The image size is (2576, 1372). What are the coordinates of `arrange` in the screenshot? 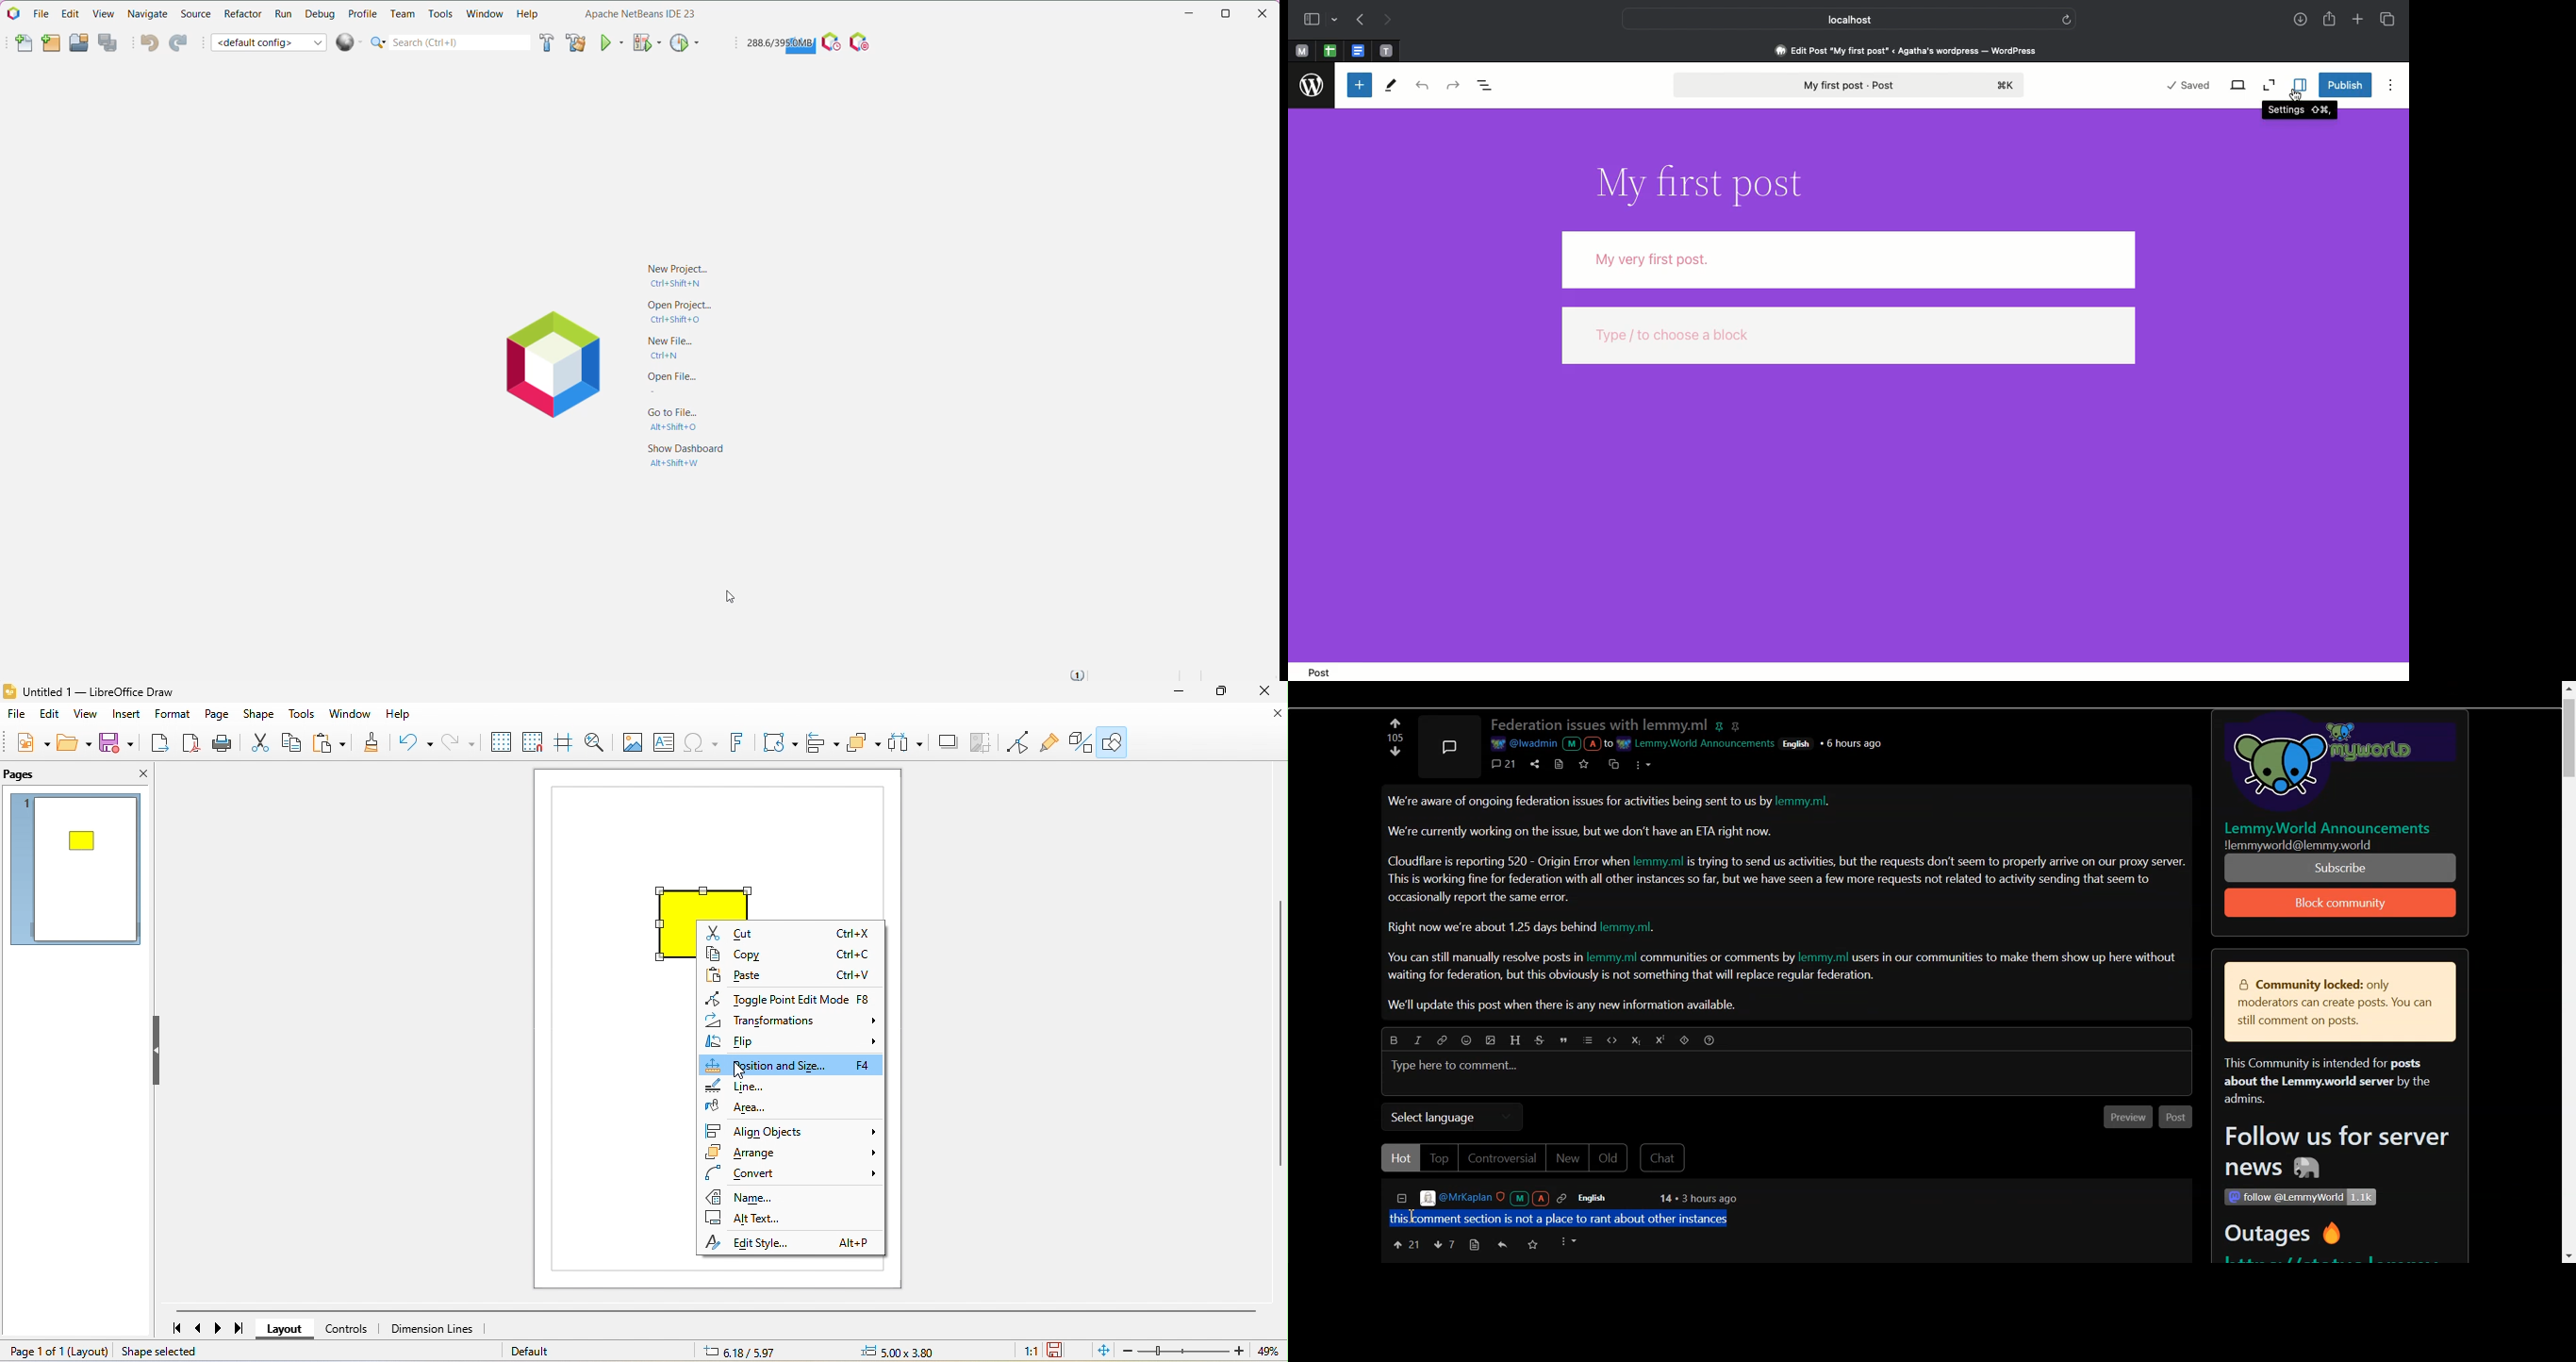 It's located at (867, 743).